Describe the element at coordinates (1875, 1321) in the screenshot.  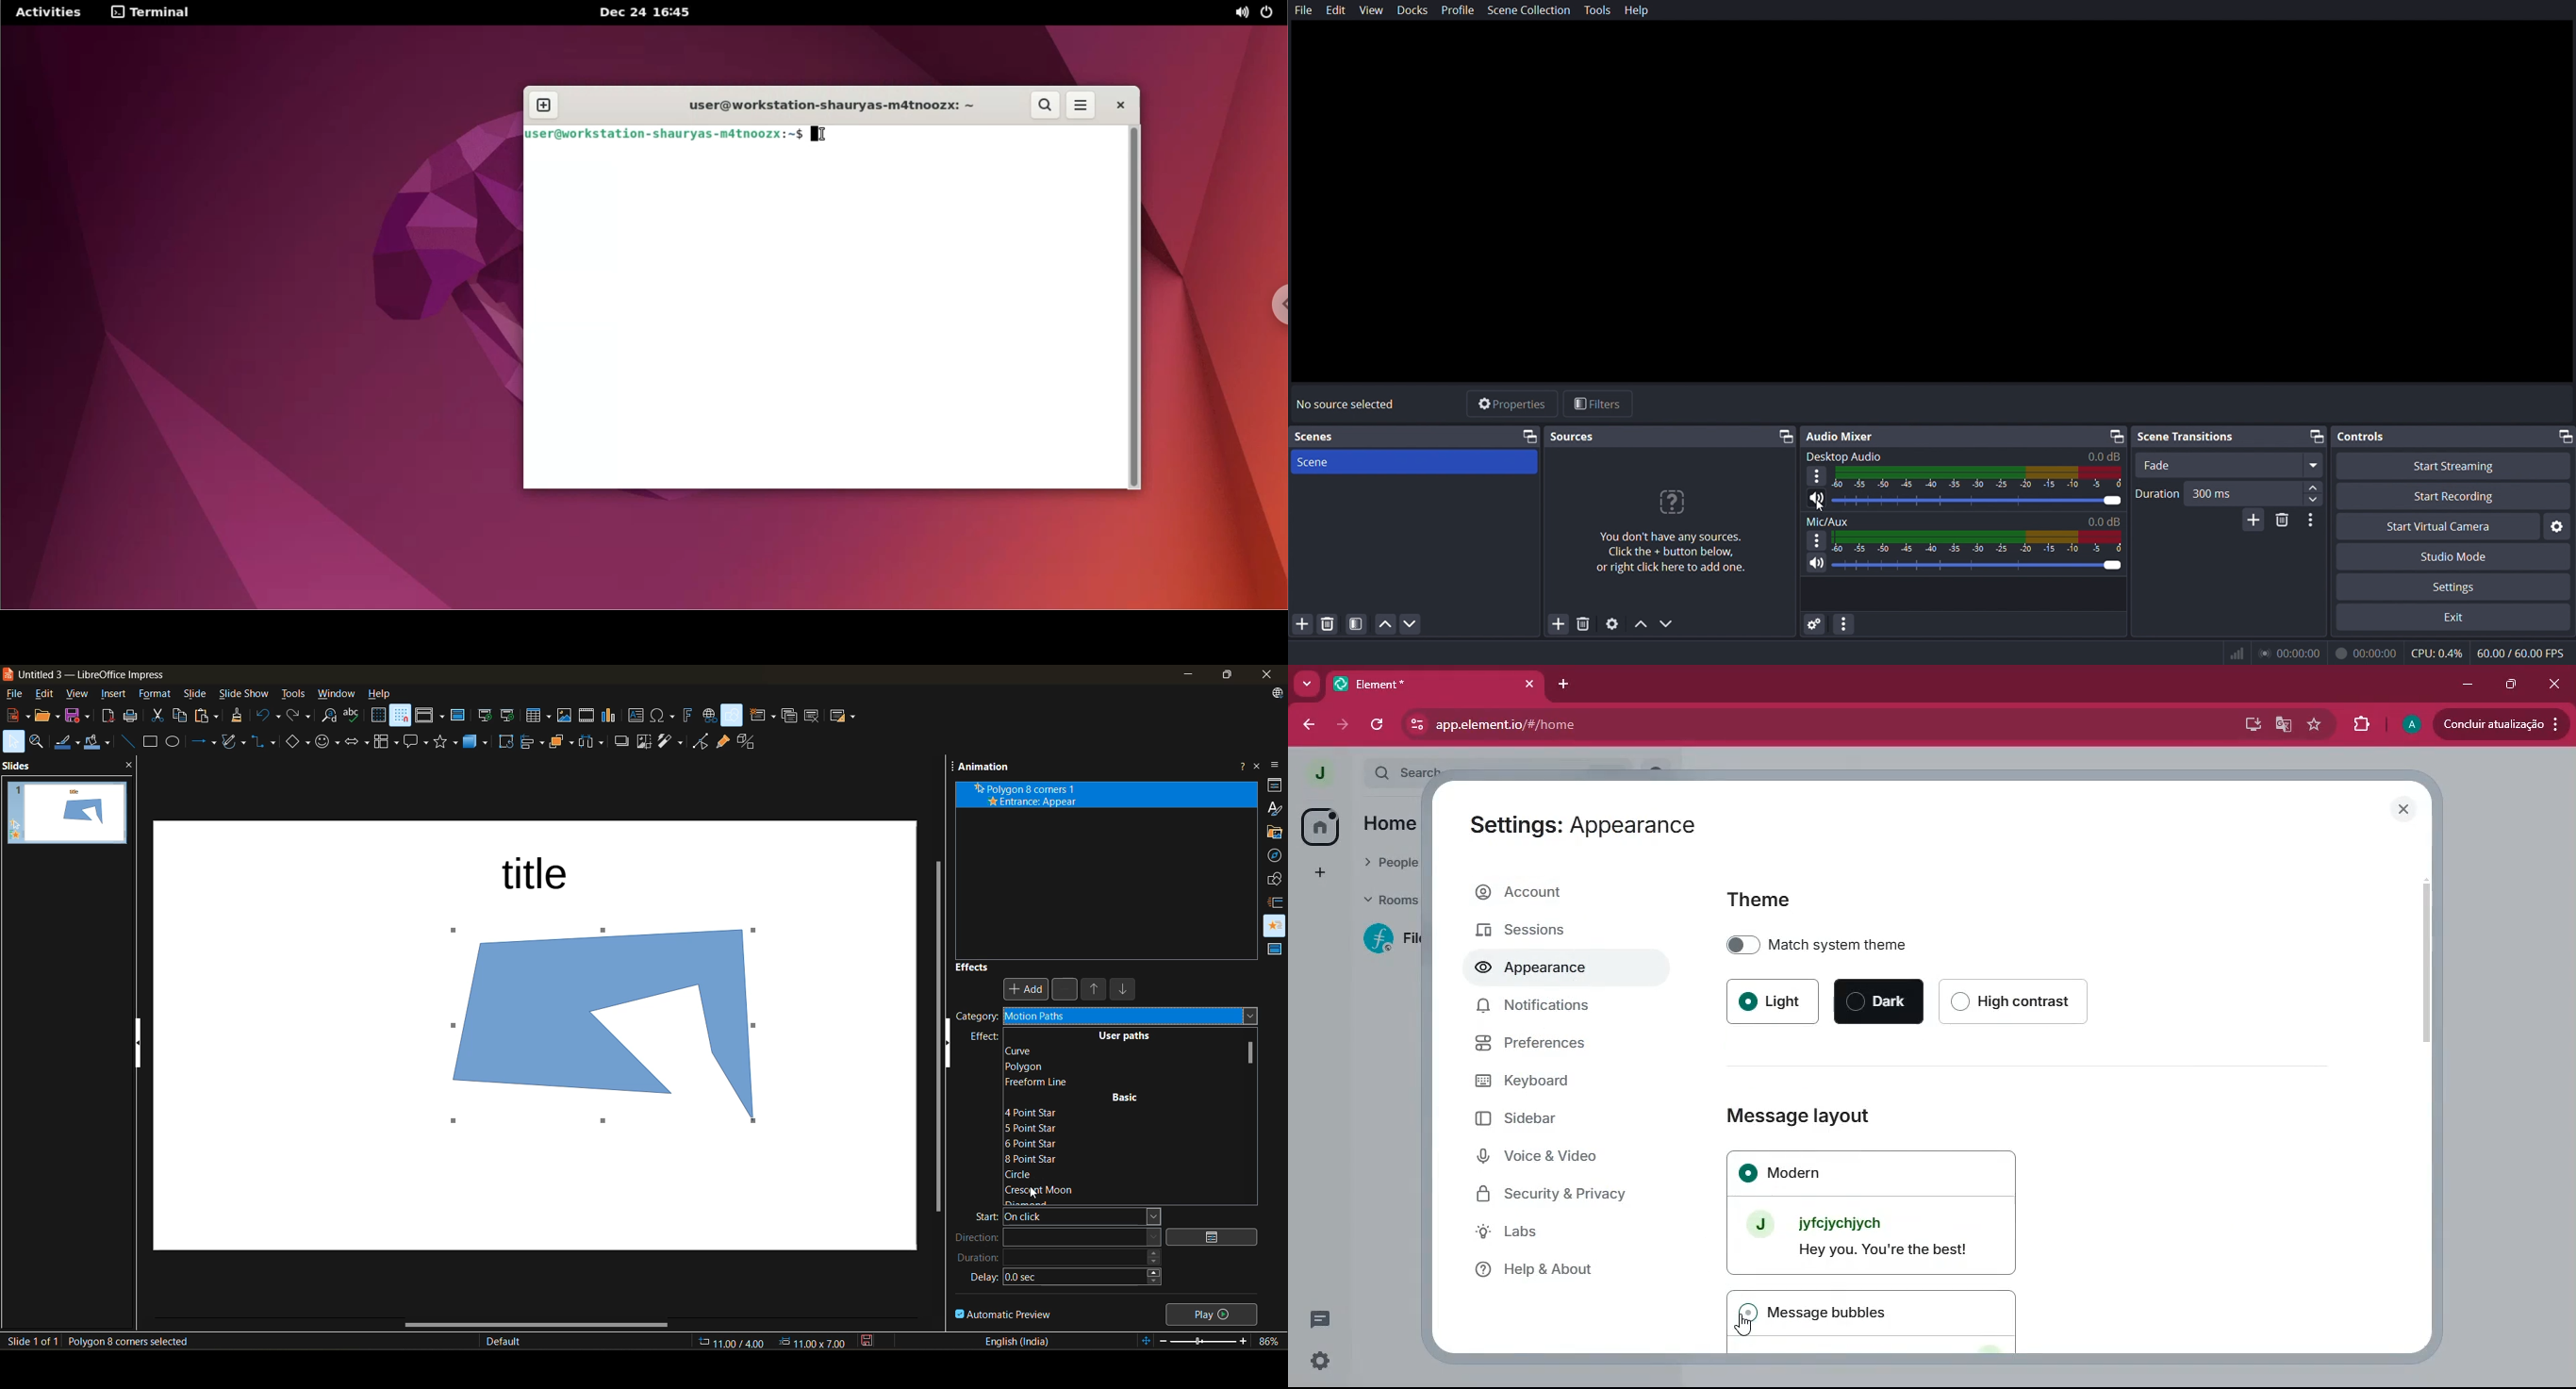
I see `message ` at that location.